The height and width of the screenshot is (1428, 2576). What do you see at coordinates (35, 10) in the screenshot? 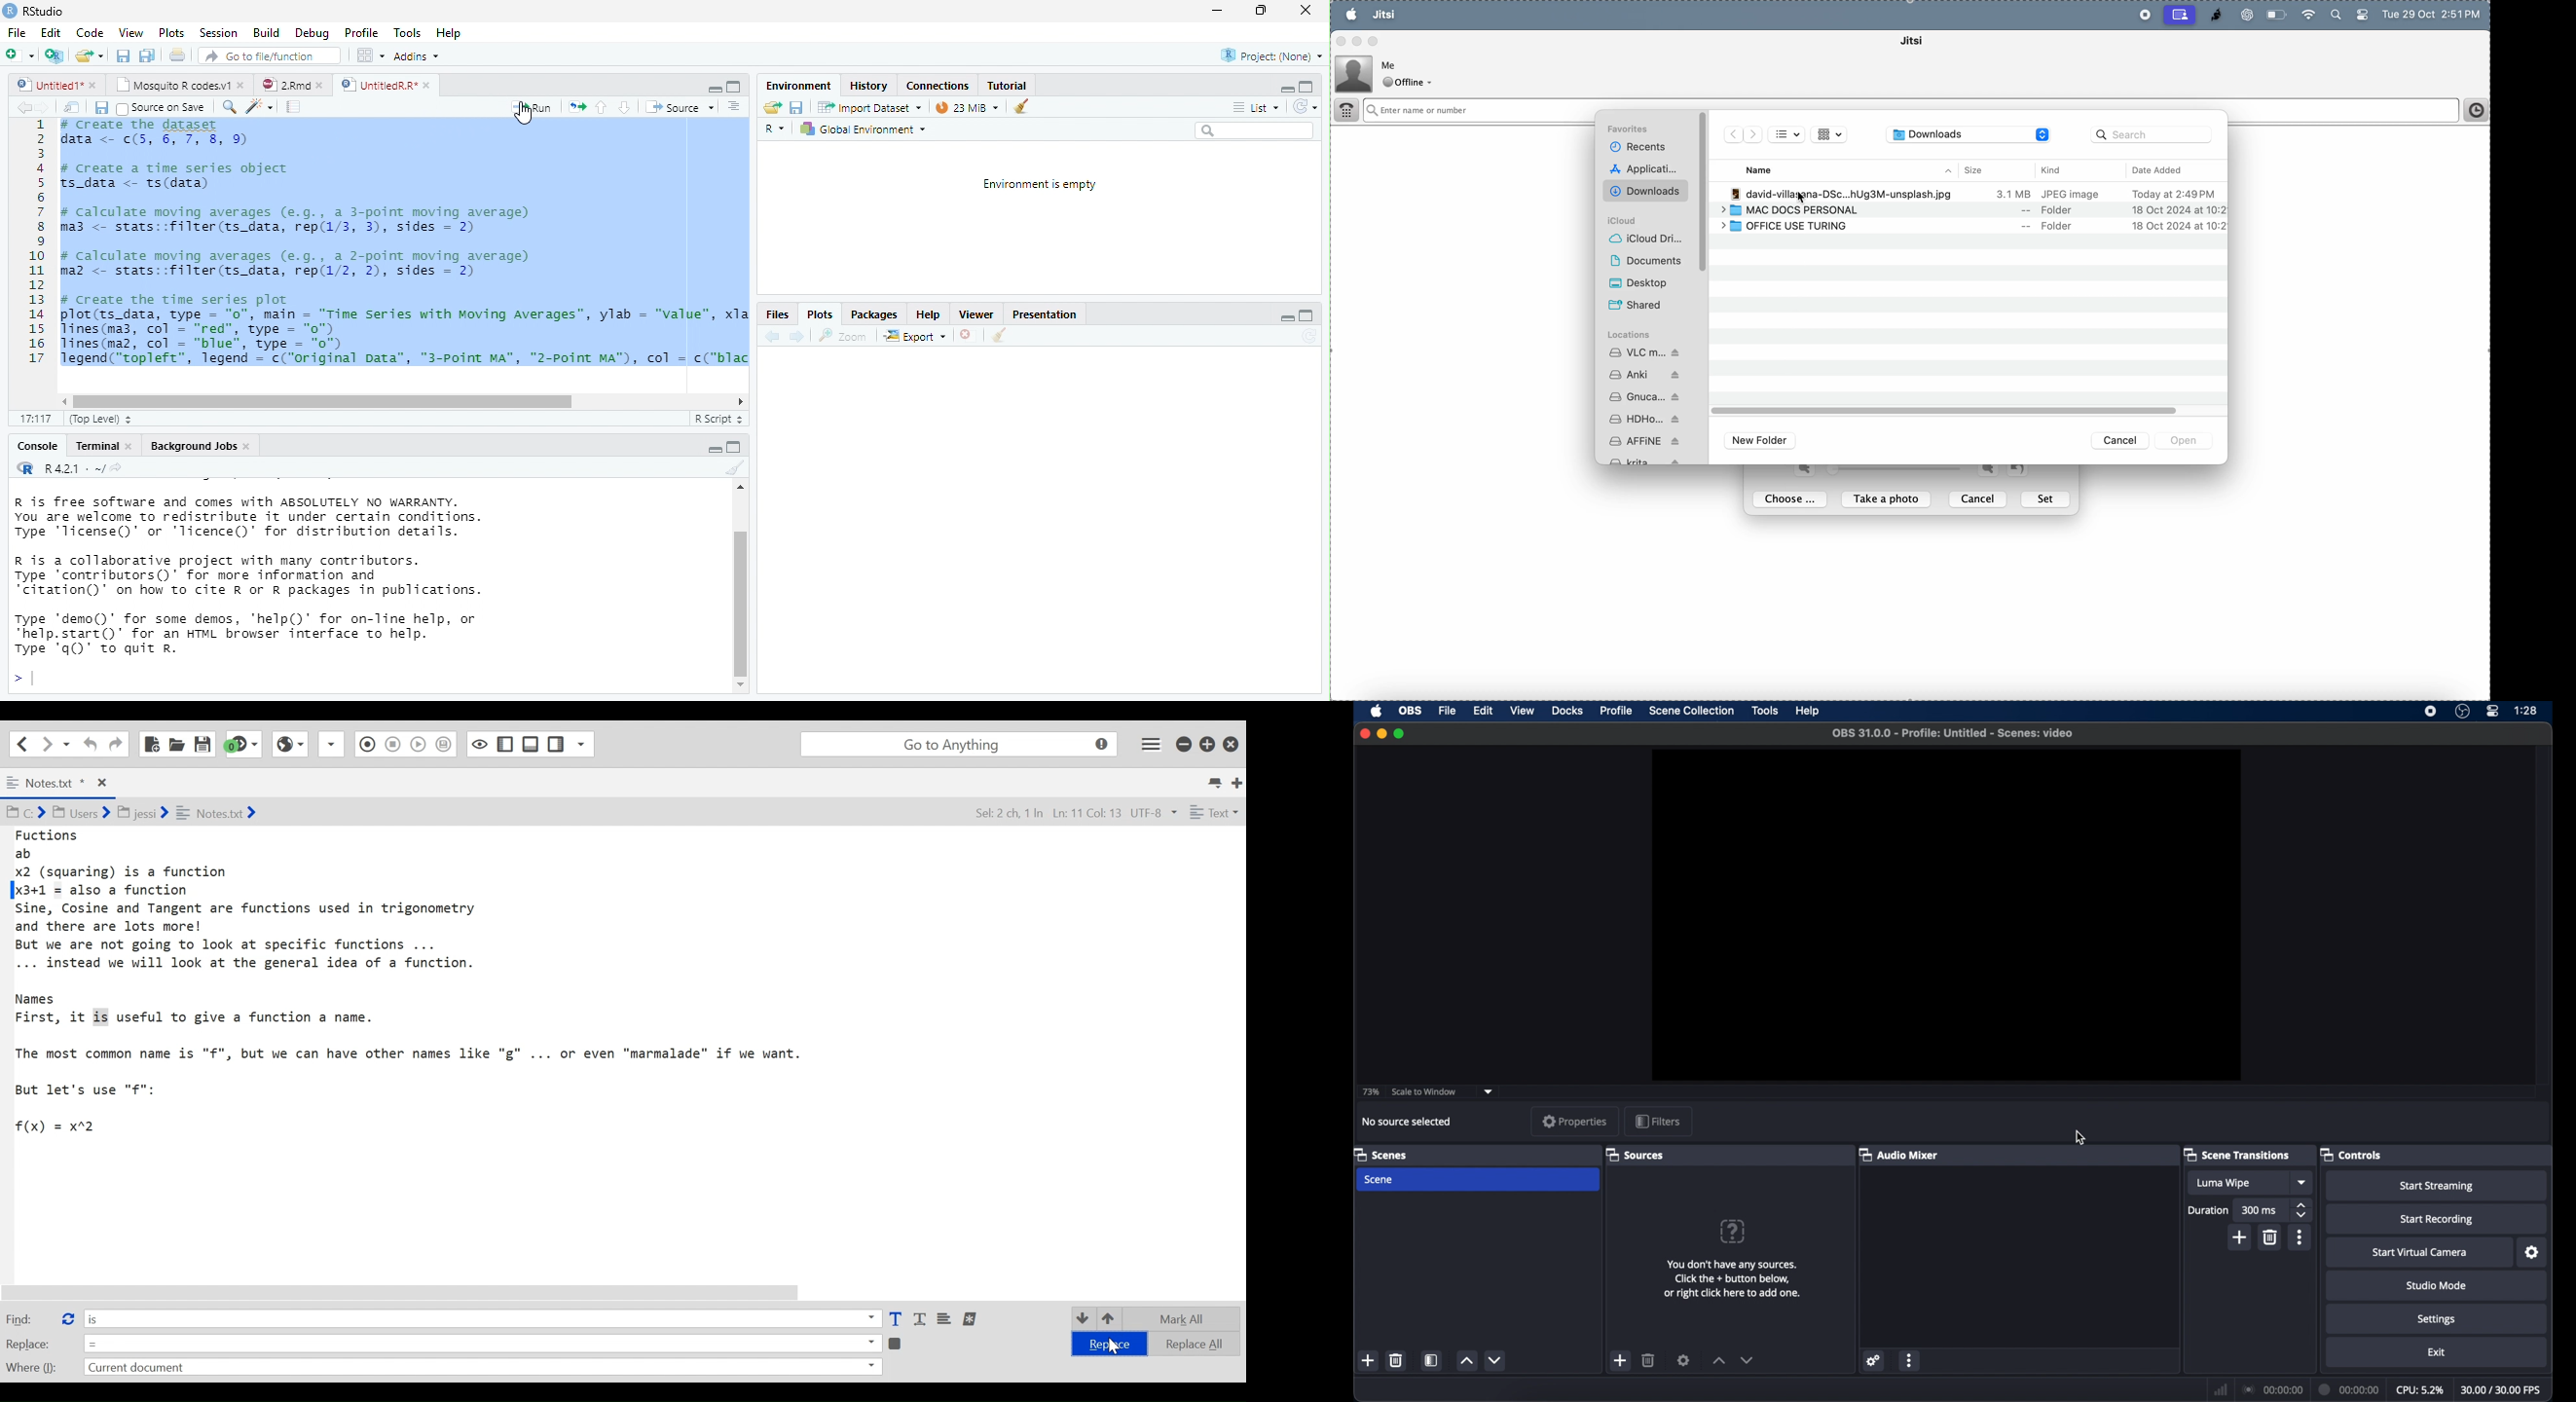
I see `RStudio` at bounding box center [35, 10].